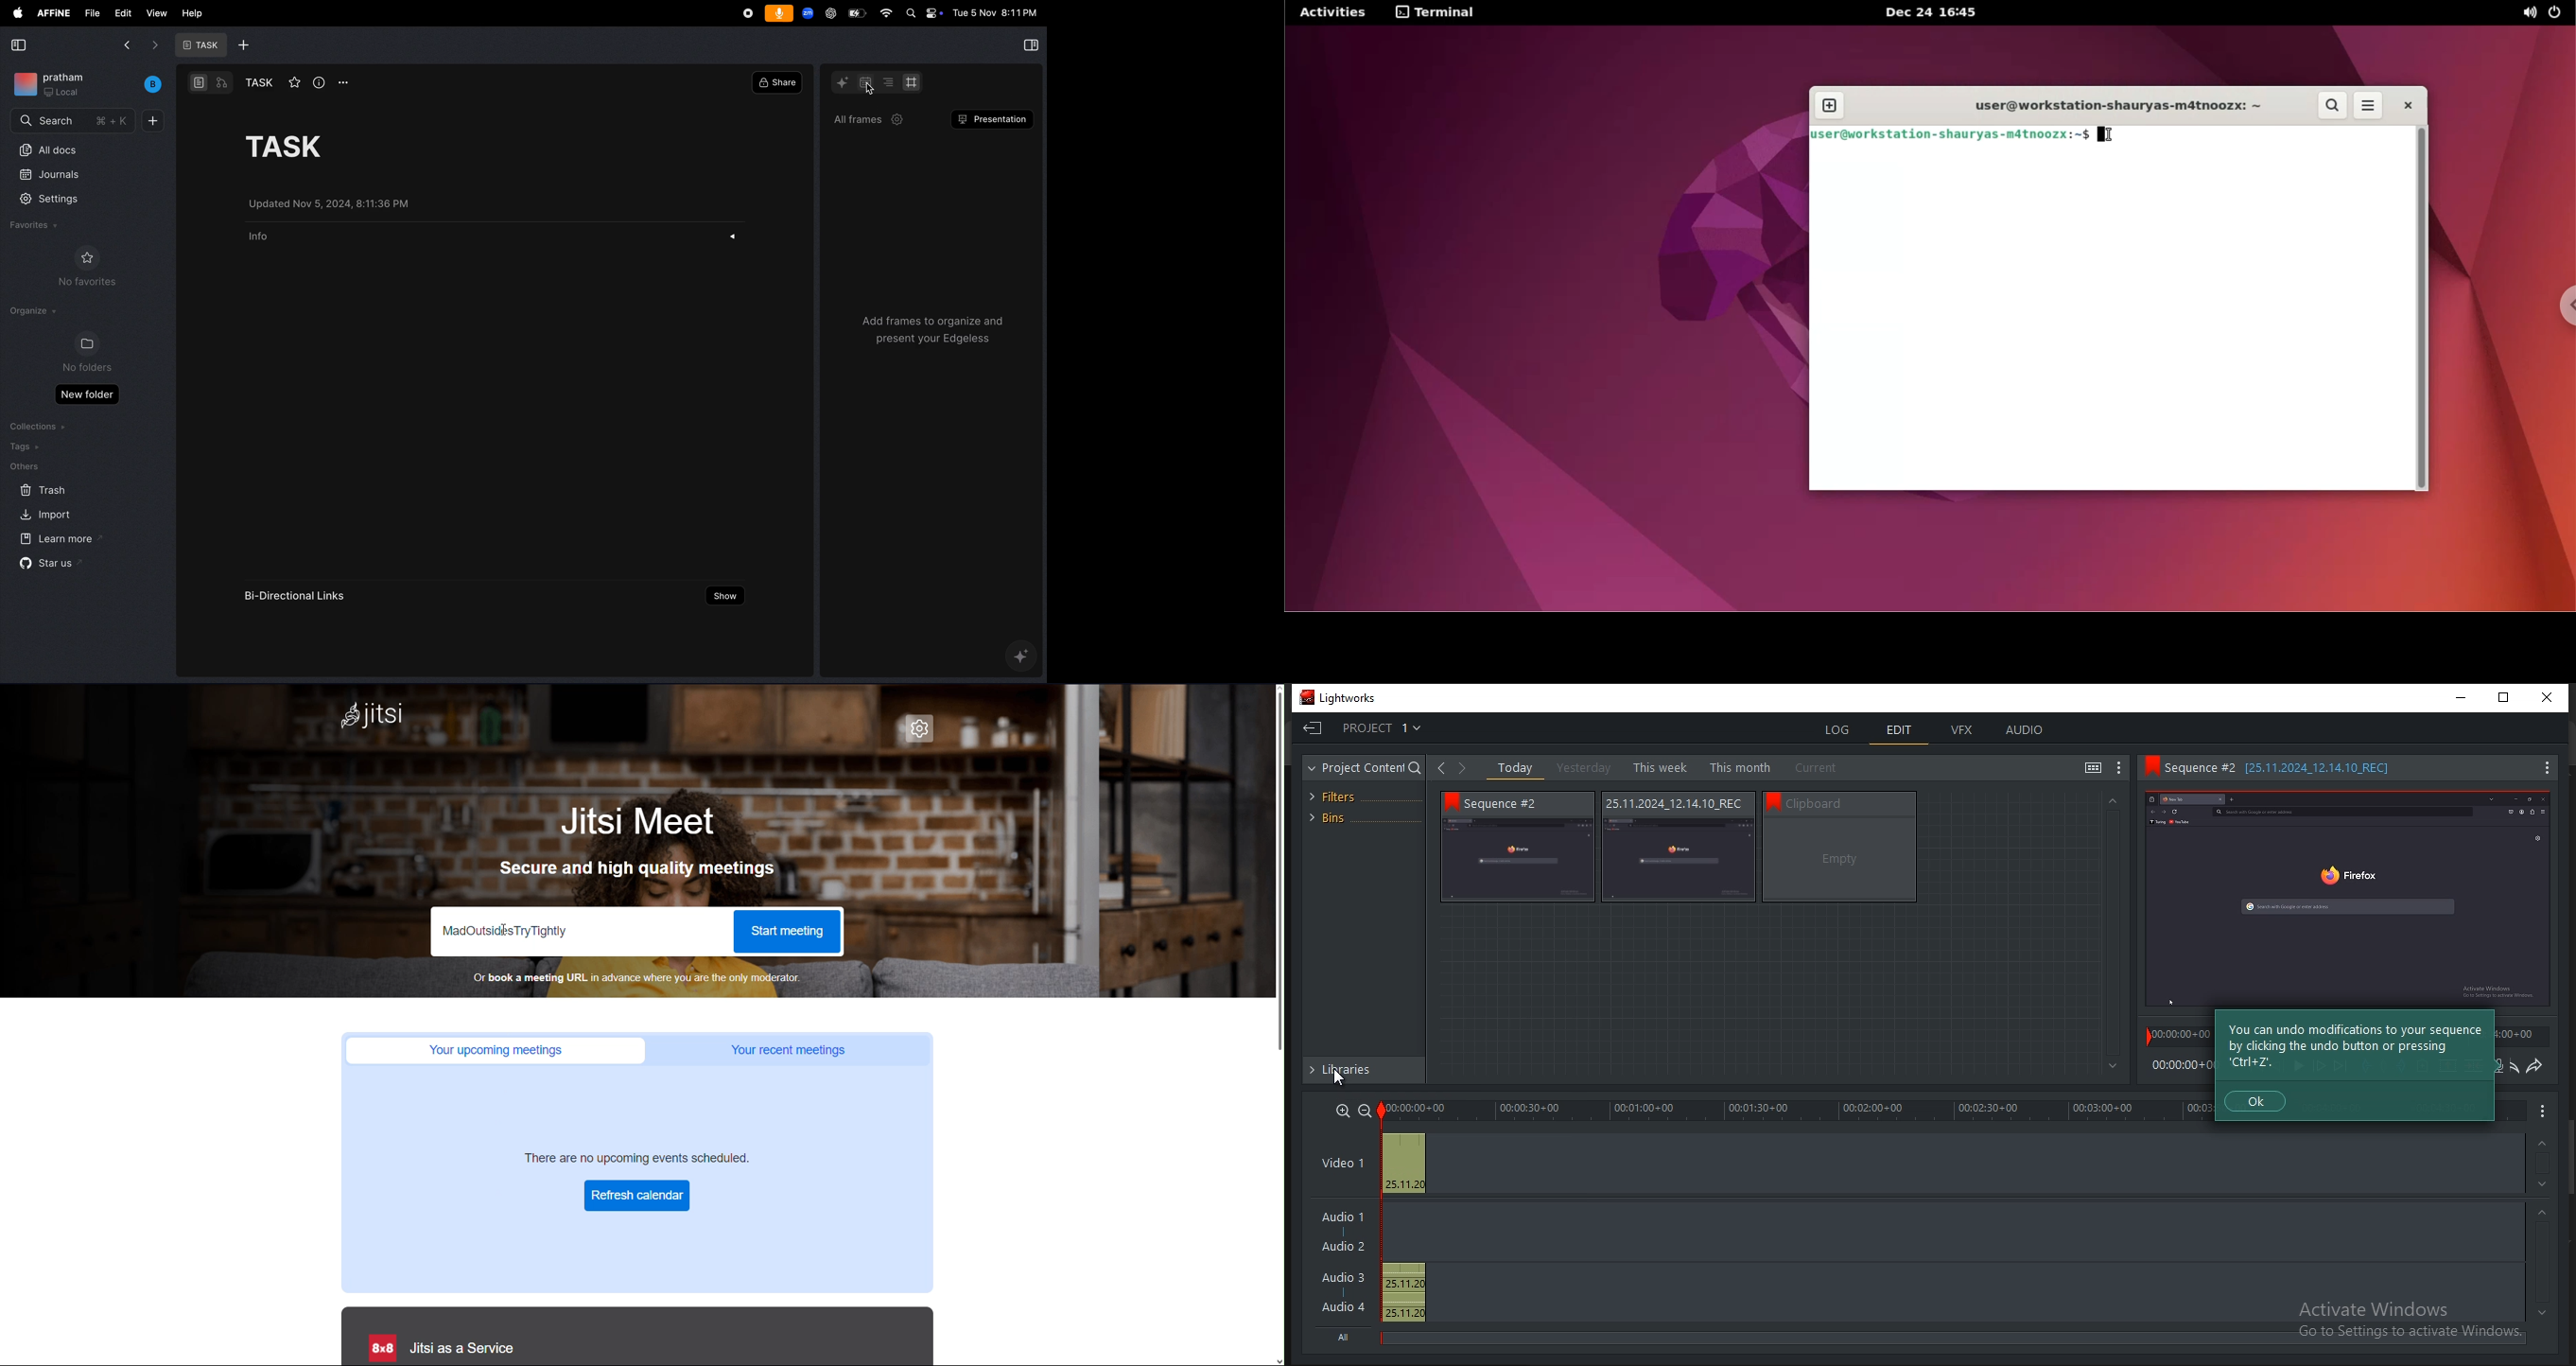  Describe the element at coordinates (789, 1049) in the screenshot. I see `Your recent meetings` at that location.